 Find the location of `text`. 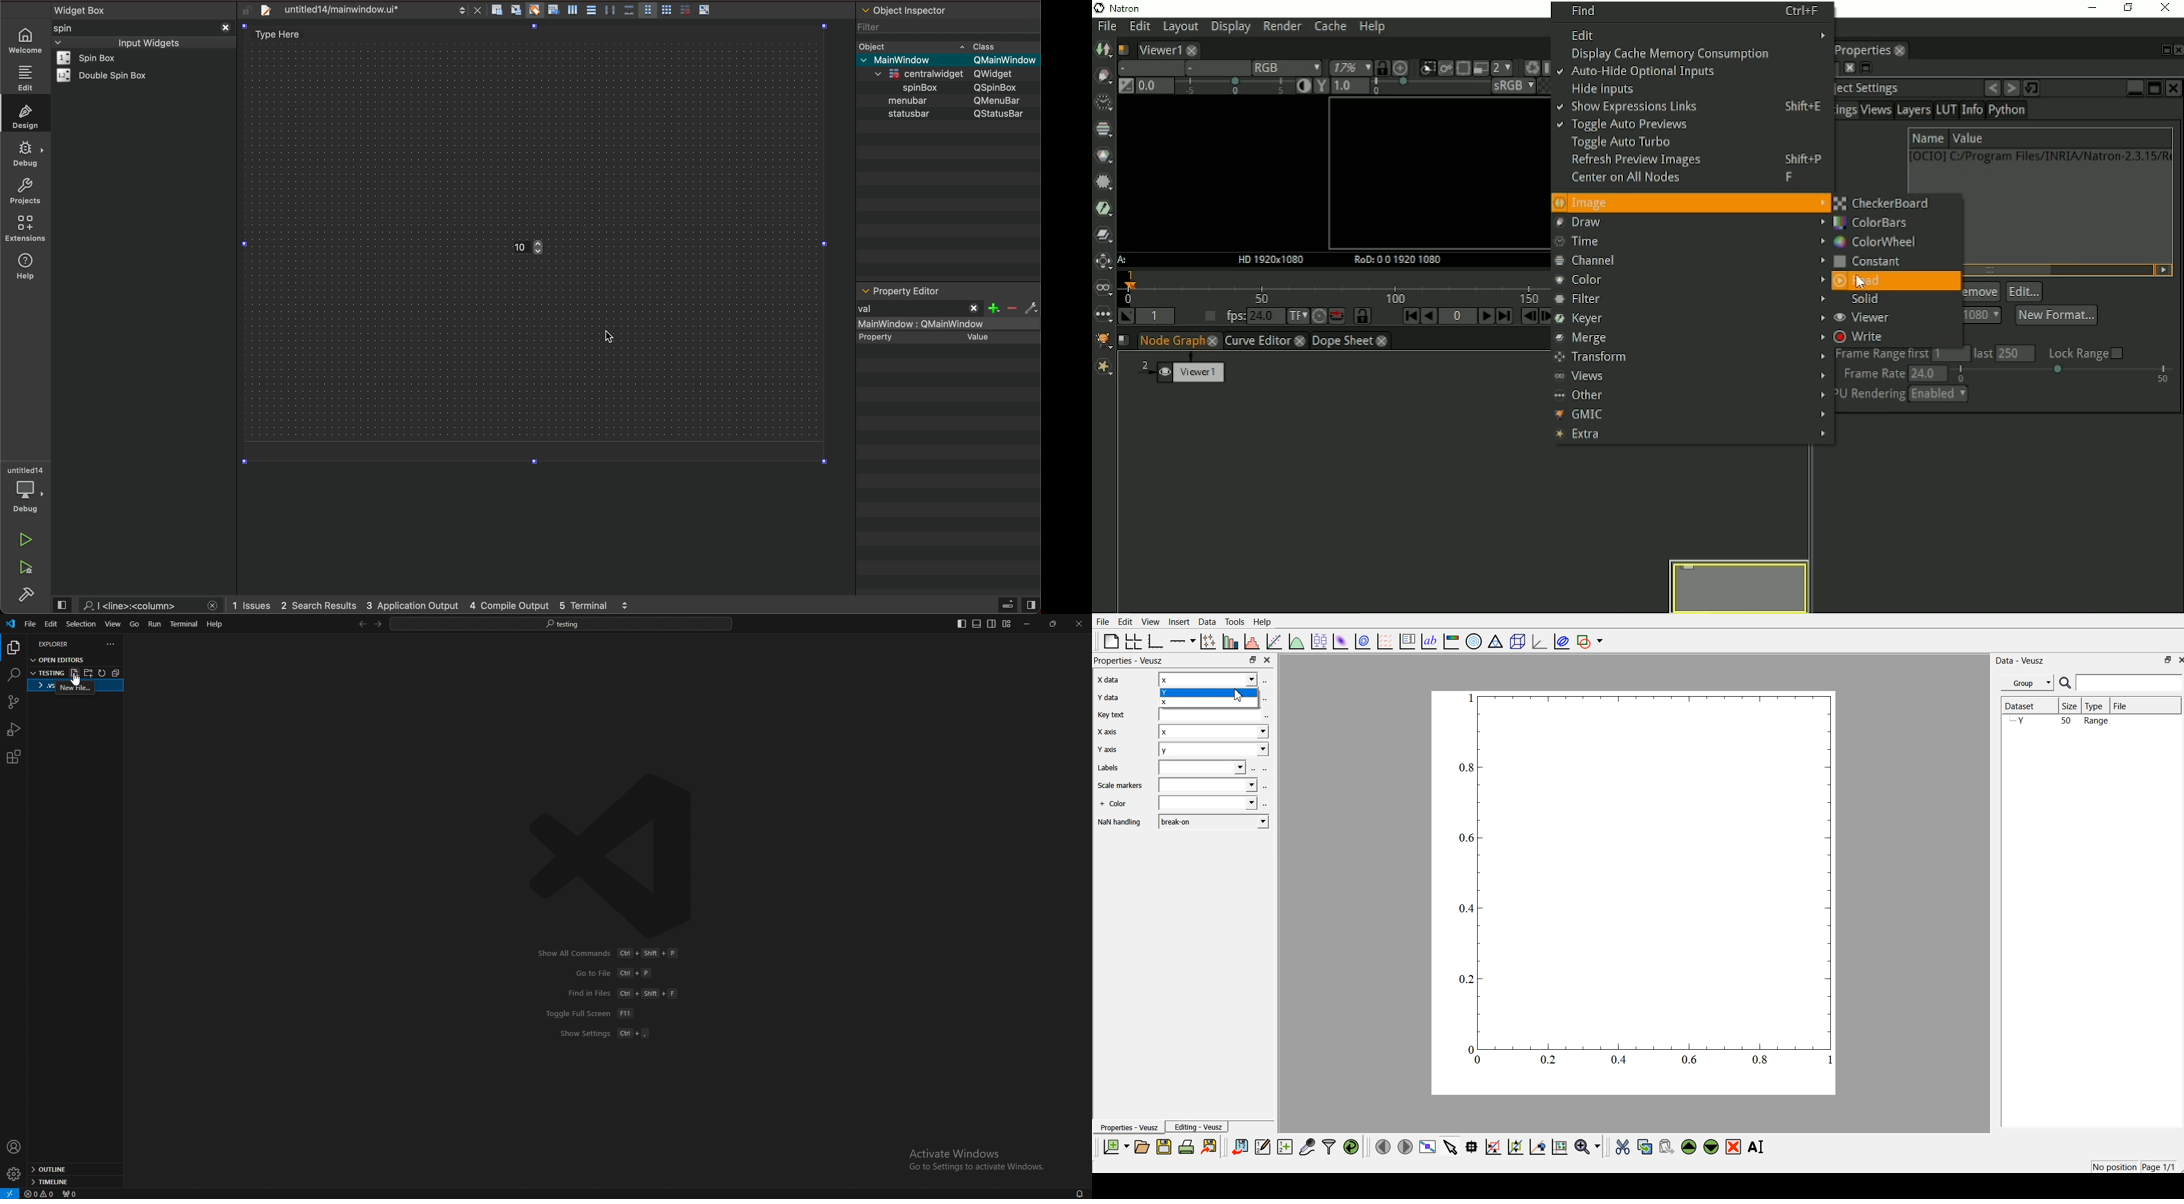

text is located at coordinates (1000, 115).